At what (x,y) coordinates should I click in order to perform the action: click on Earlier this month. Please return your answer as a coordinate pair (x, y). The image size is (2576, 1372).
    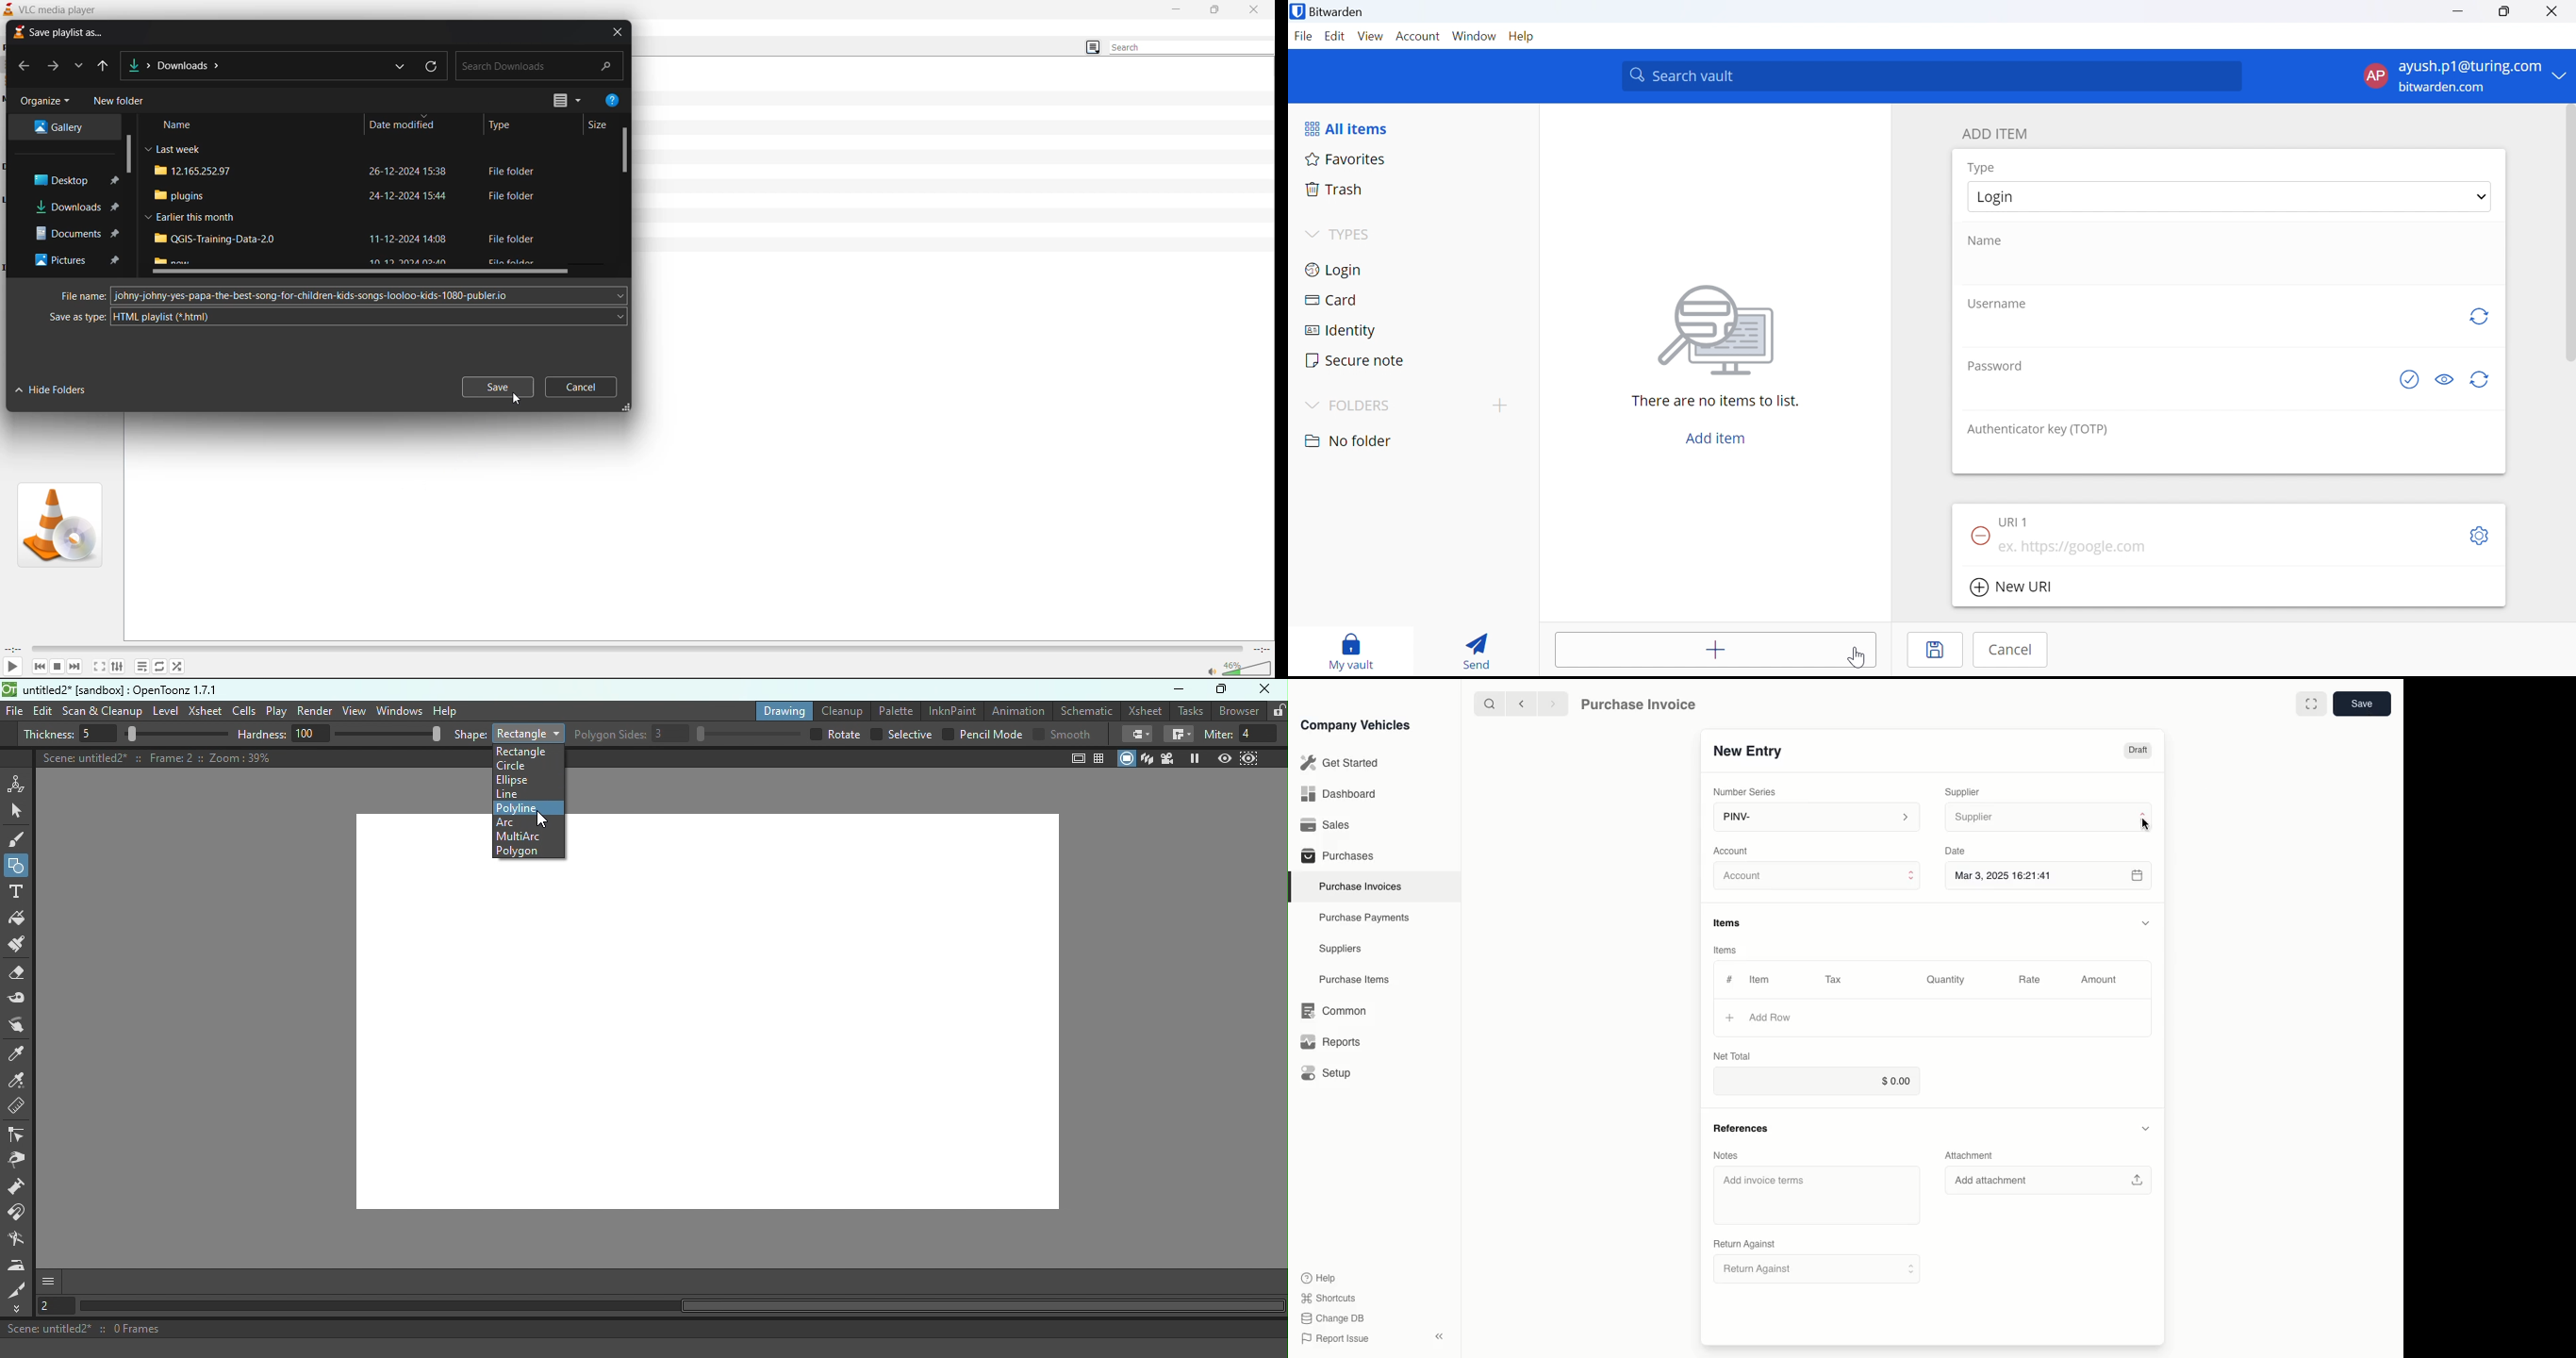
    Looking at the image, I should click on (344, 238).